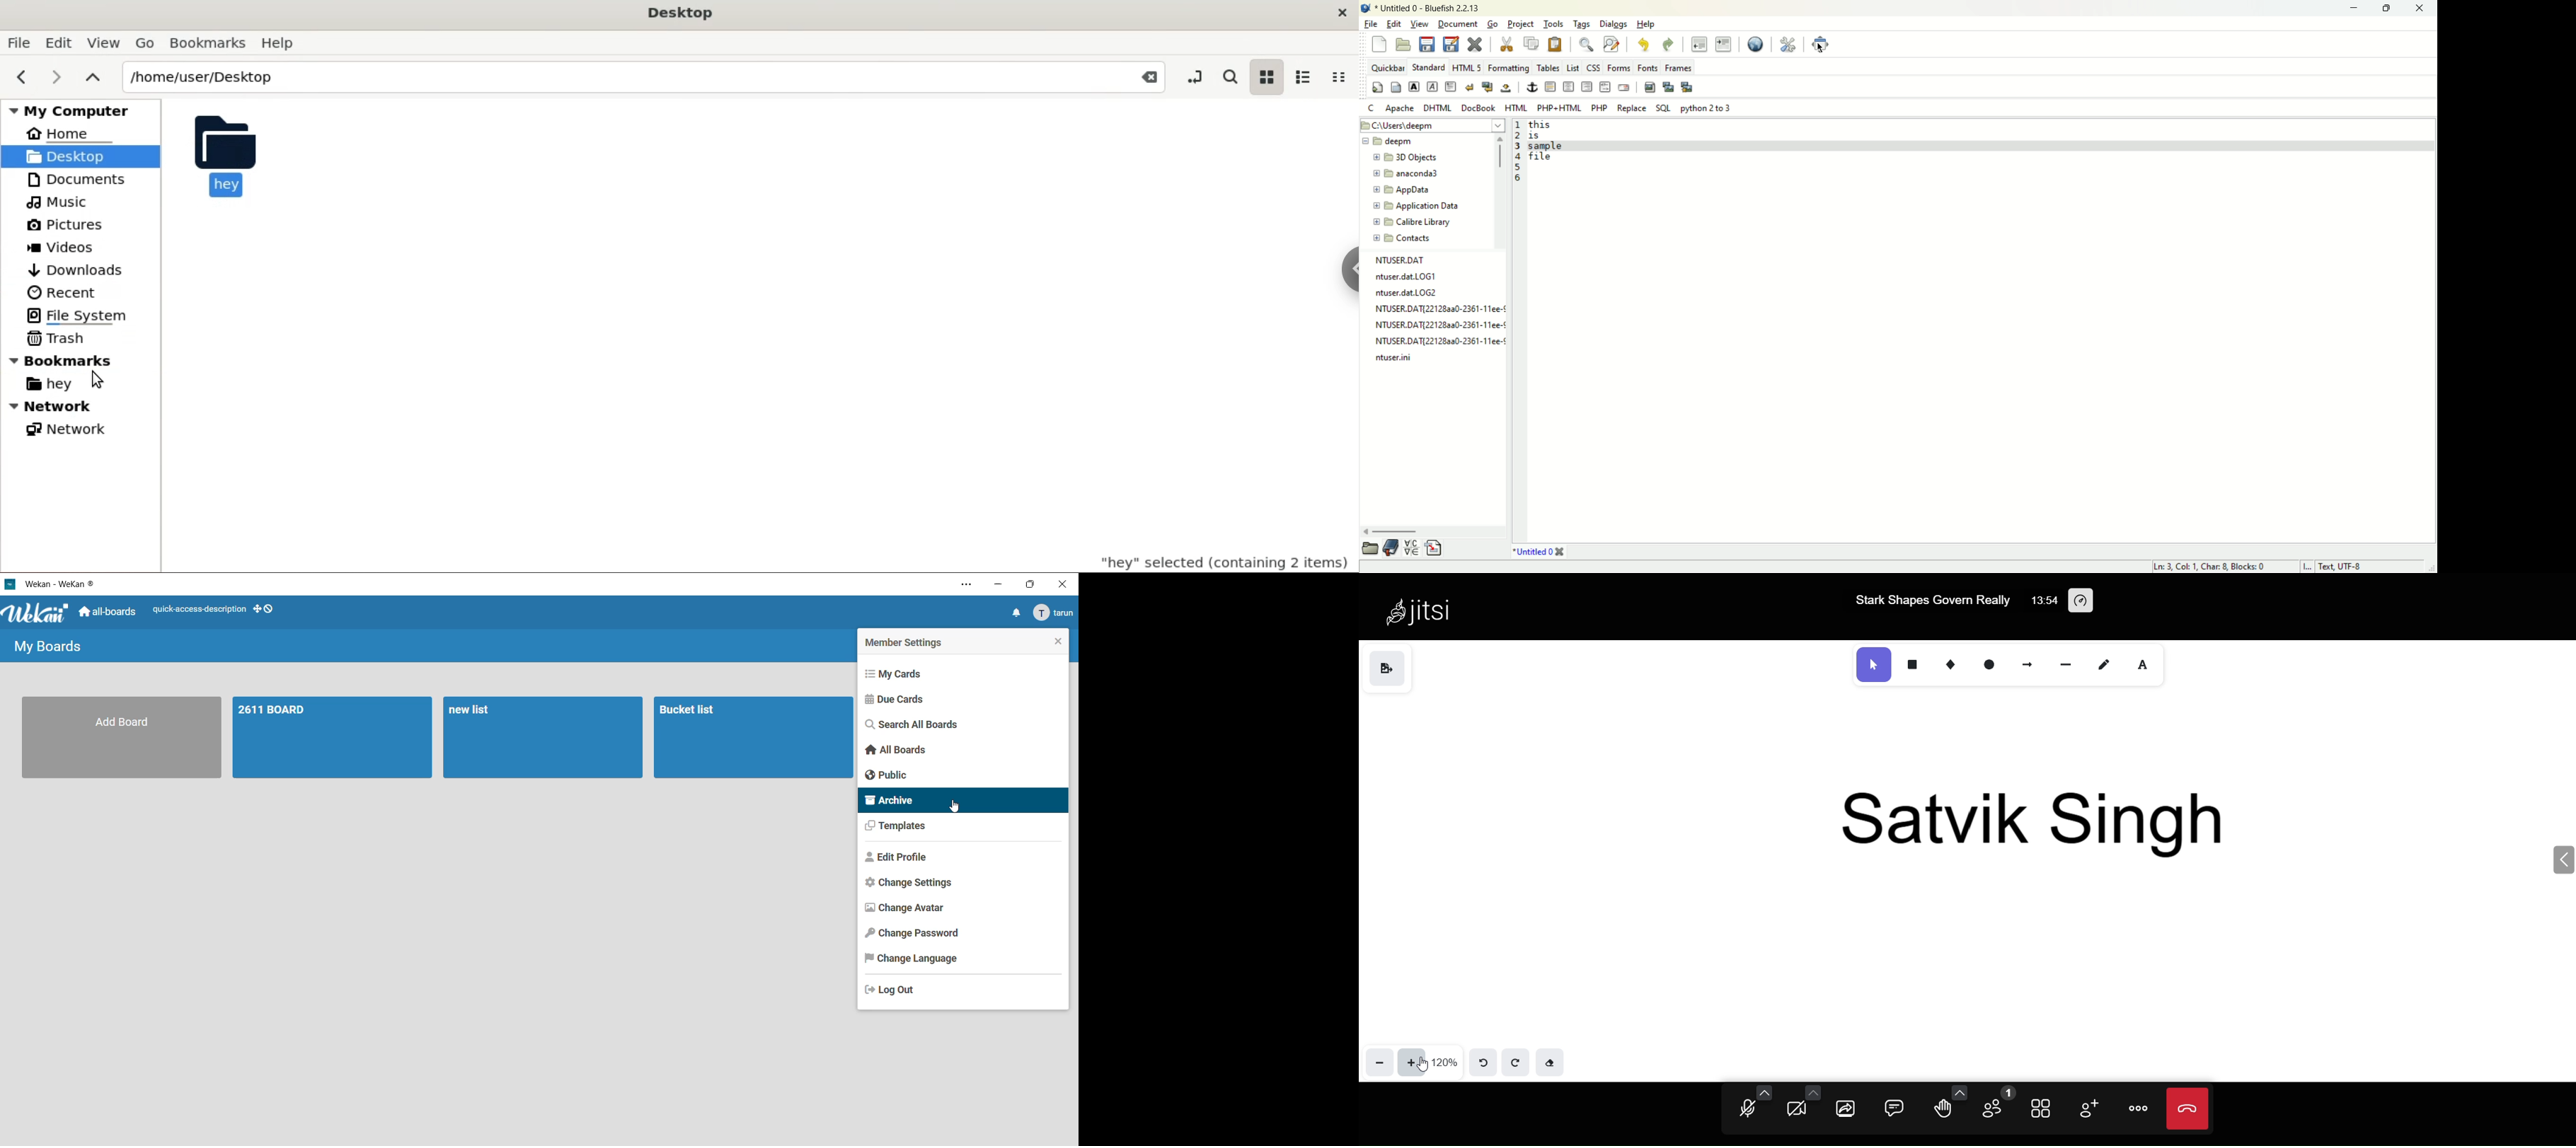  What do you see at coordinates (44, 647) in the screenshot?
I see `my boards` at bounding box center [44, 647].